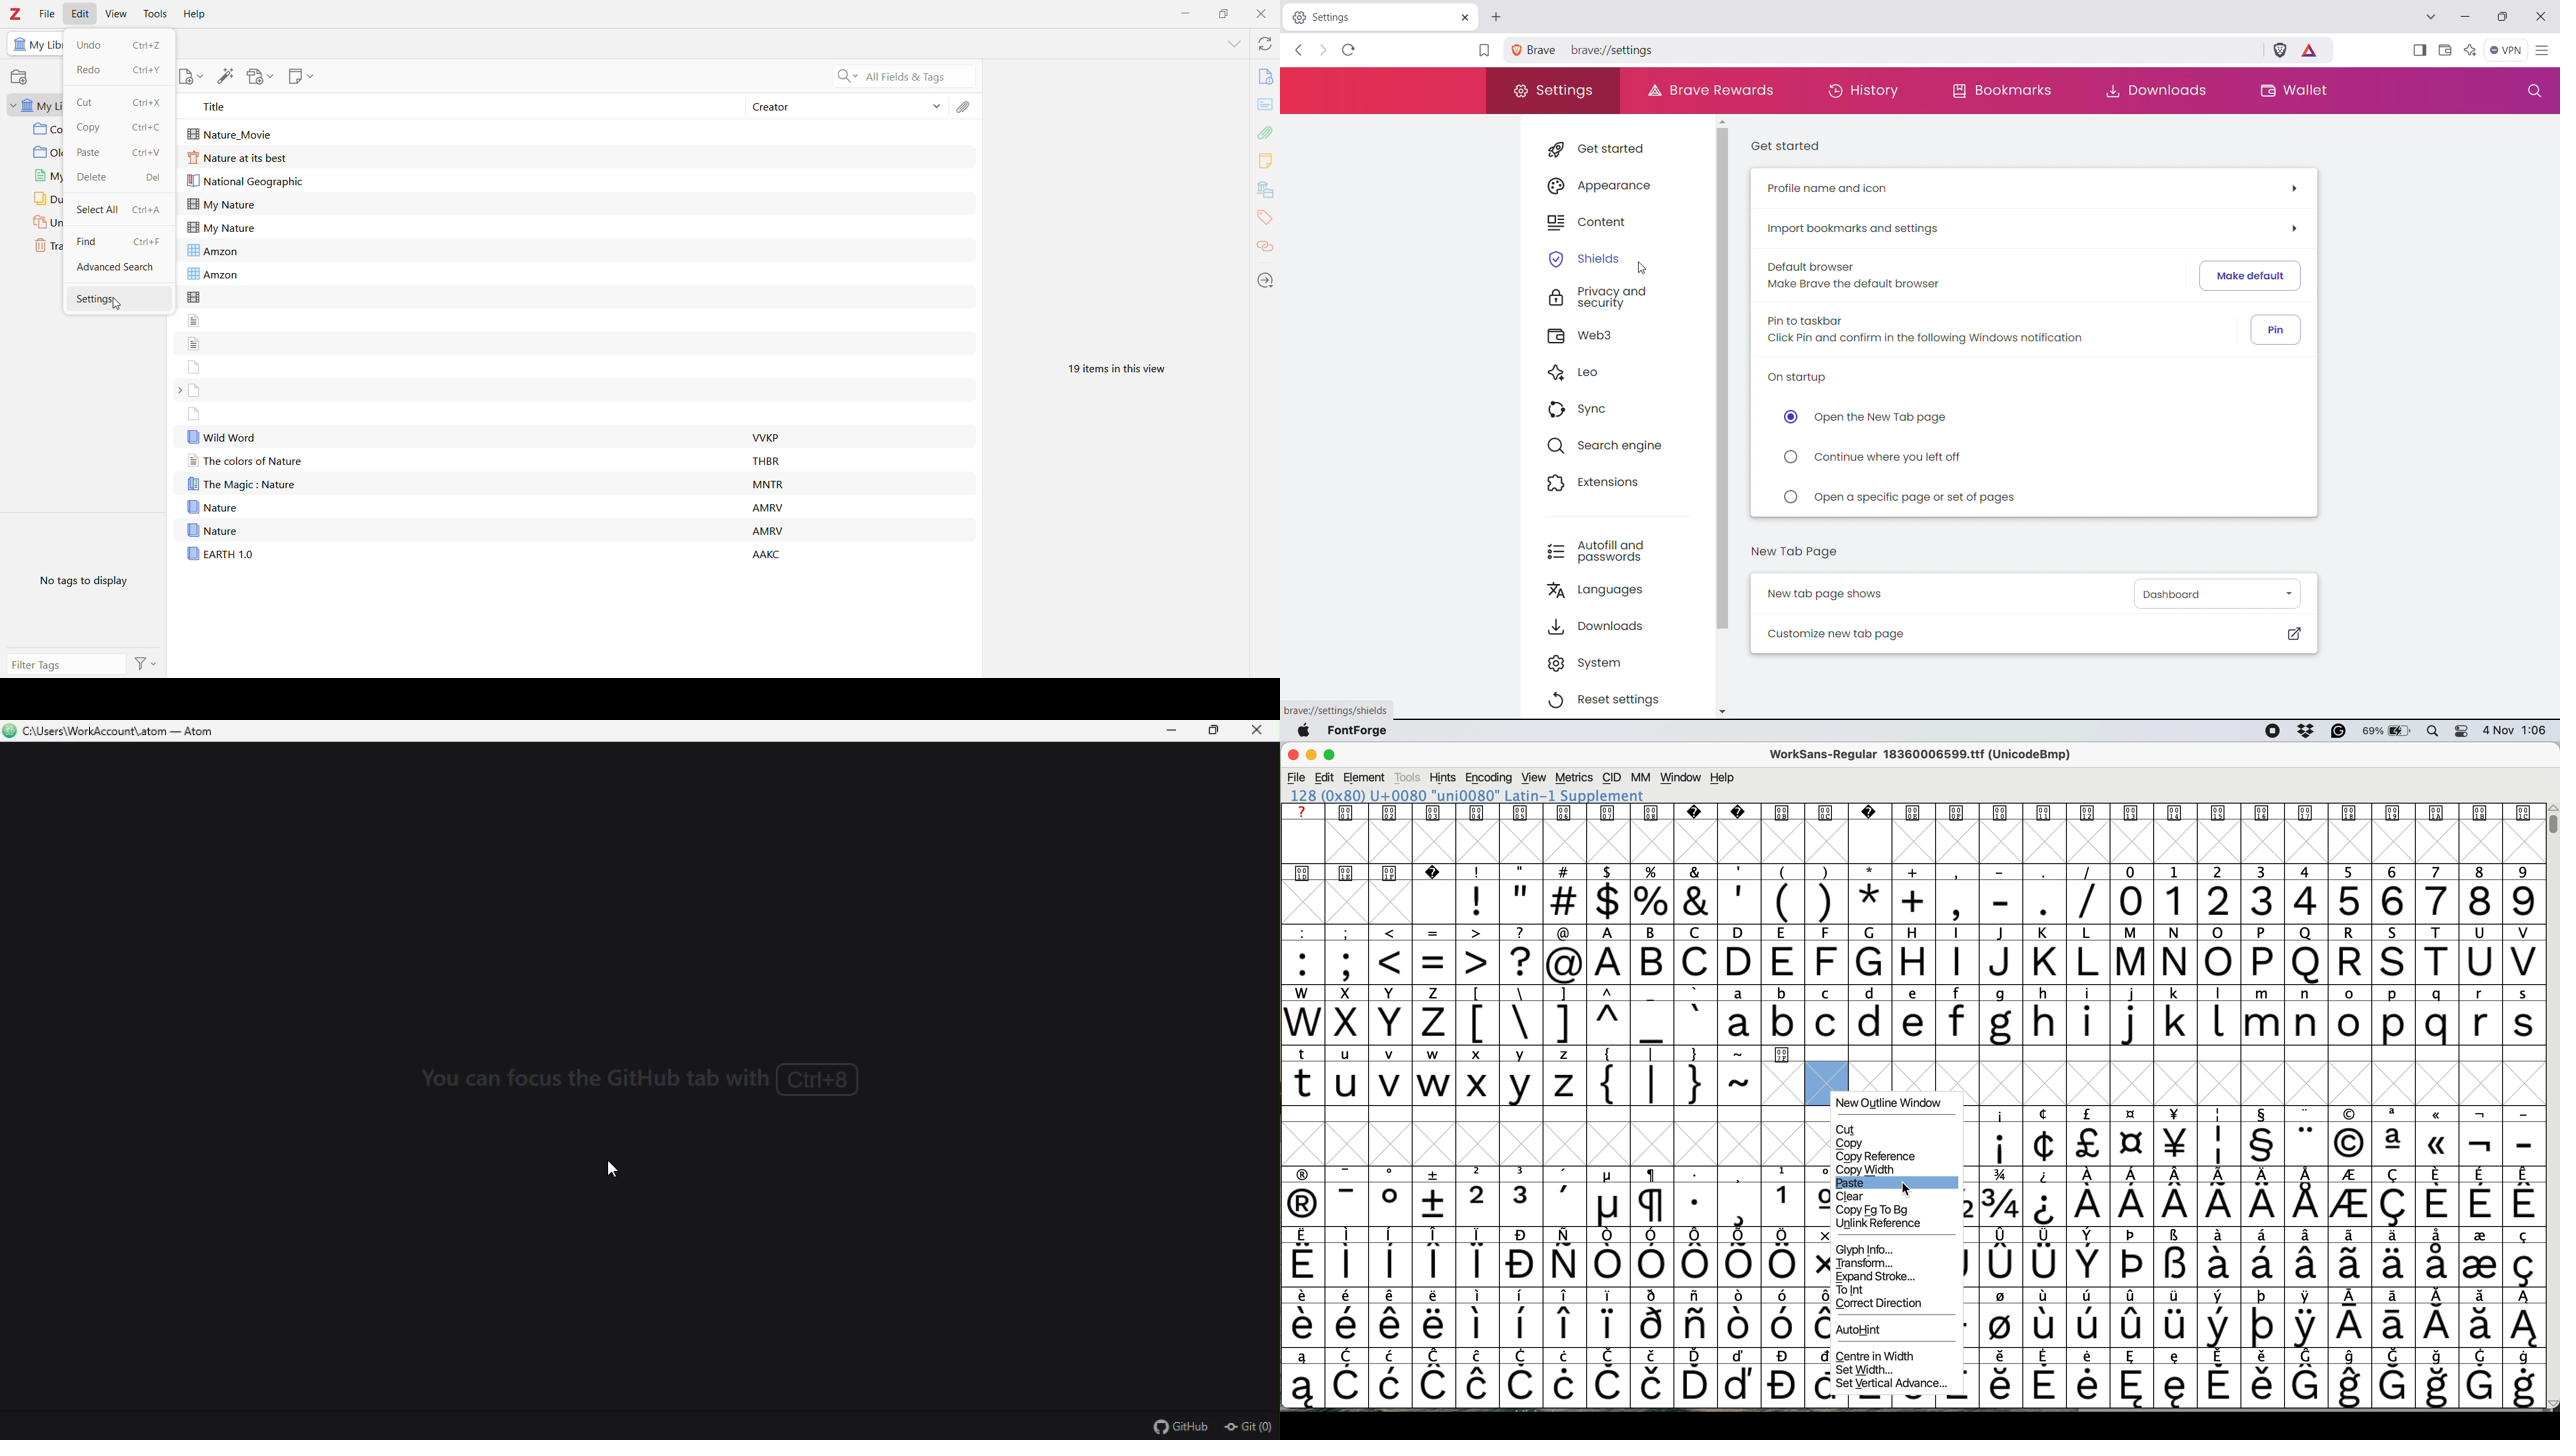 The image size is (2576, 1456). What do you see at coordinates (1915, 991) in the screenshot?
I see `lower case and upper case text and special characters` at bounding box center [1915, 991].